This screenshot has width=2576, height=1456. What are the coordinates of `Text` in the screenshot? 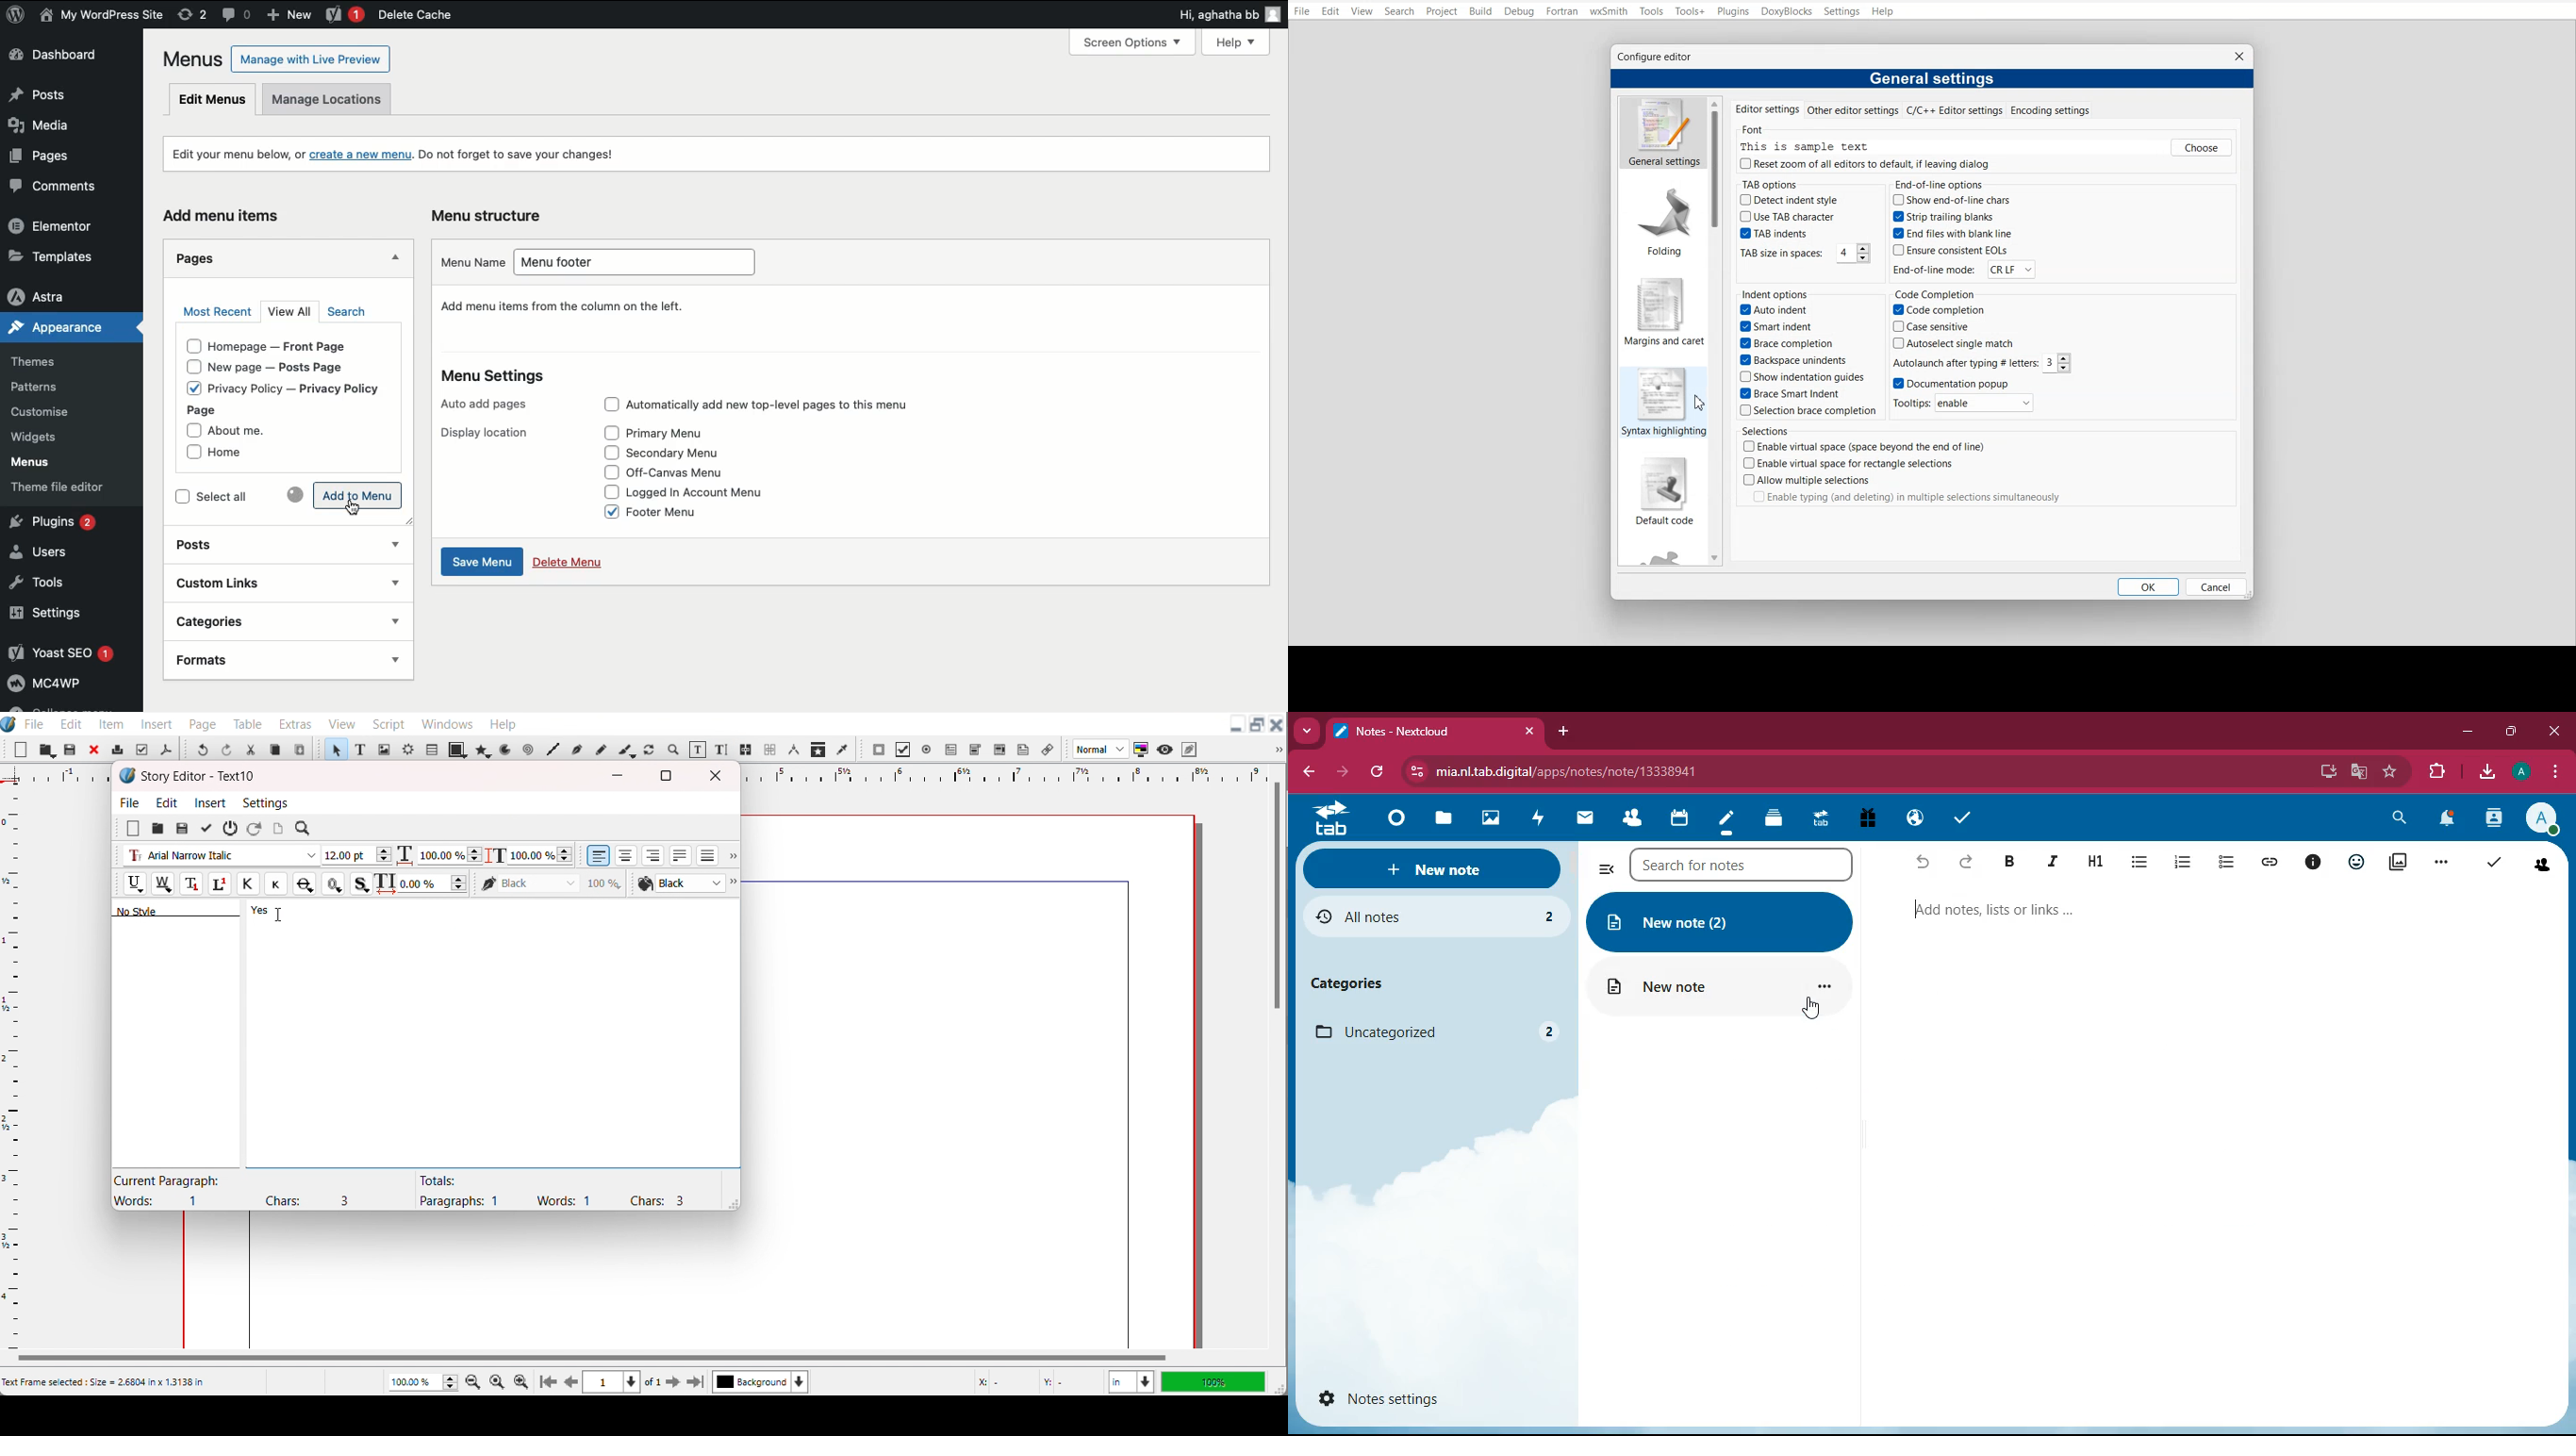 It's located at (193, 910).